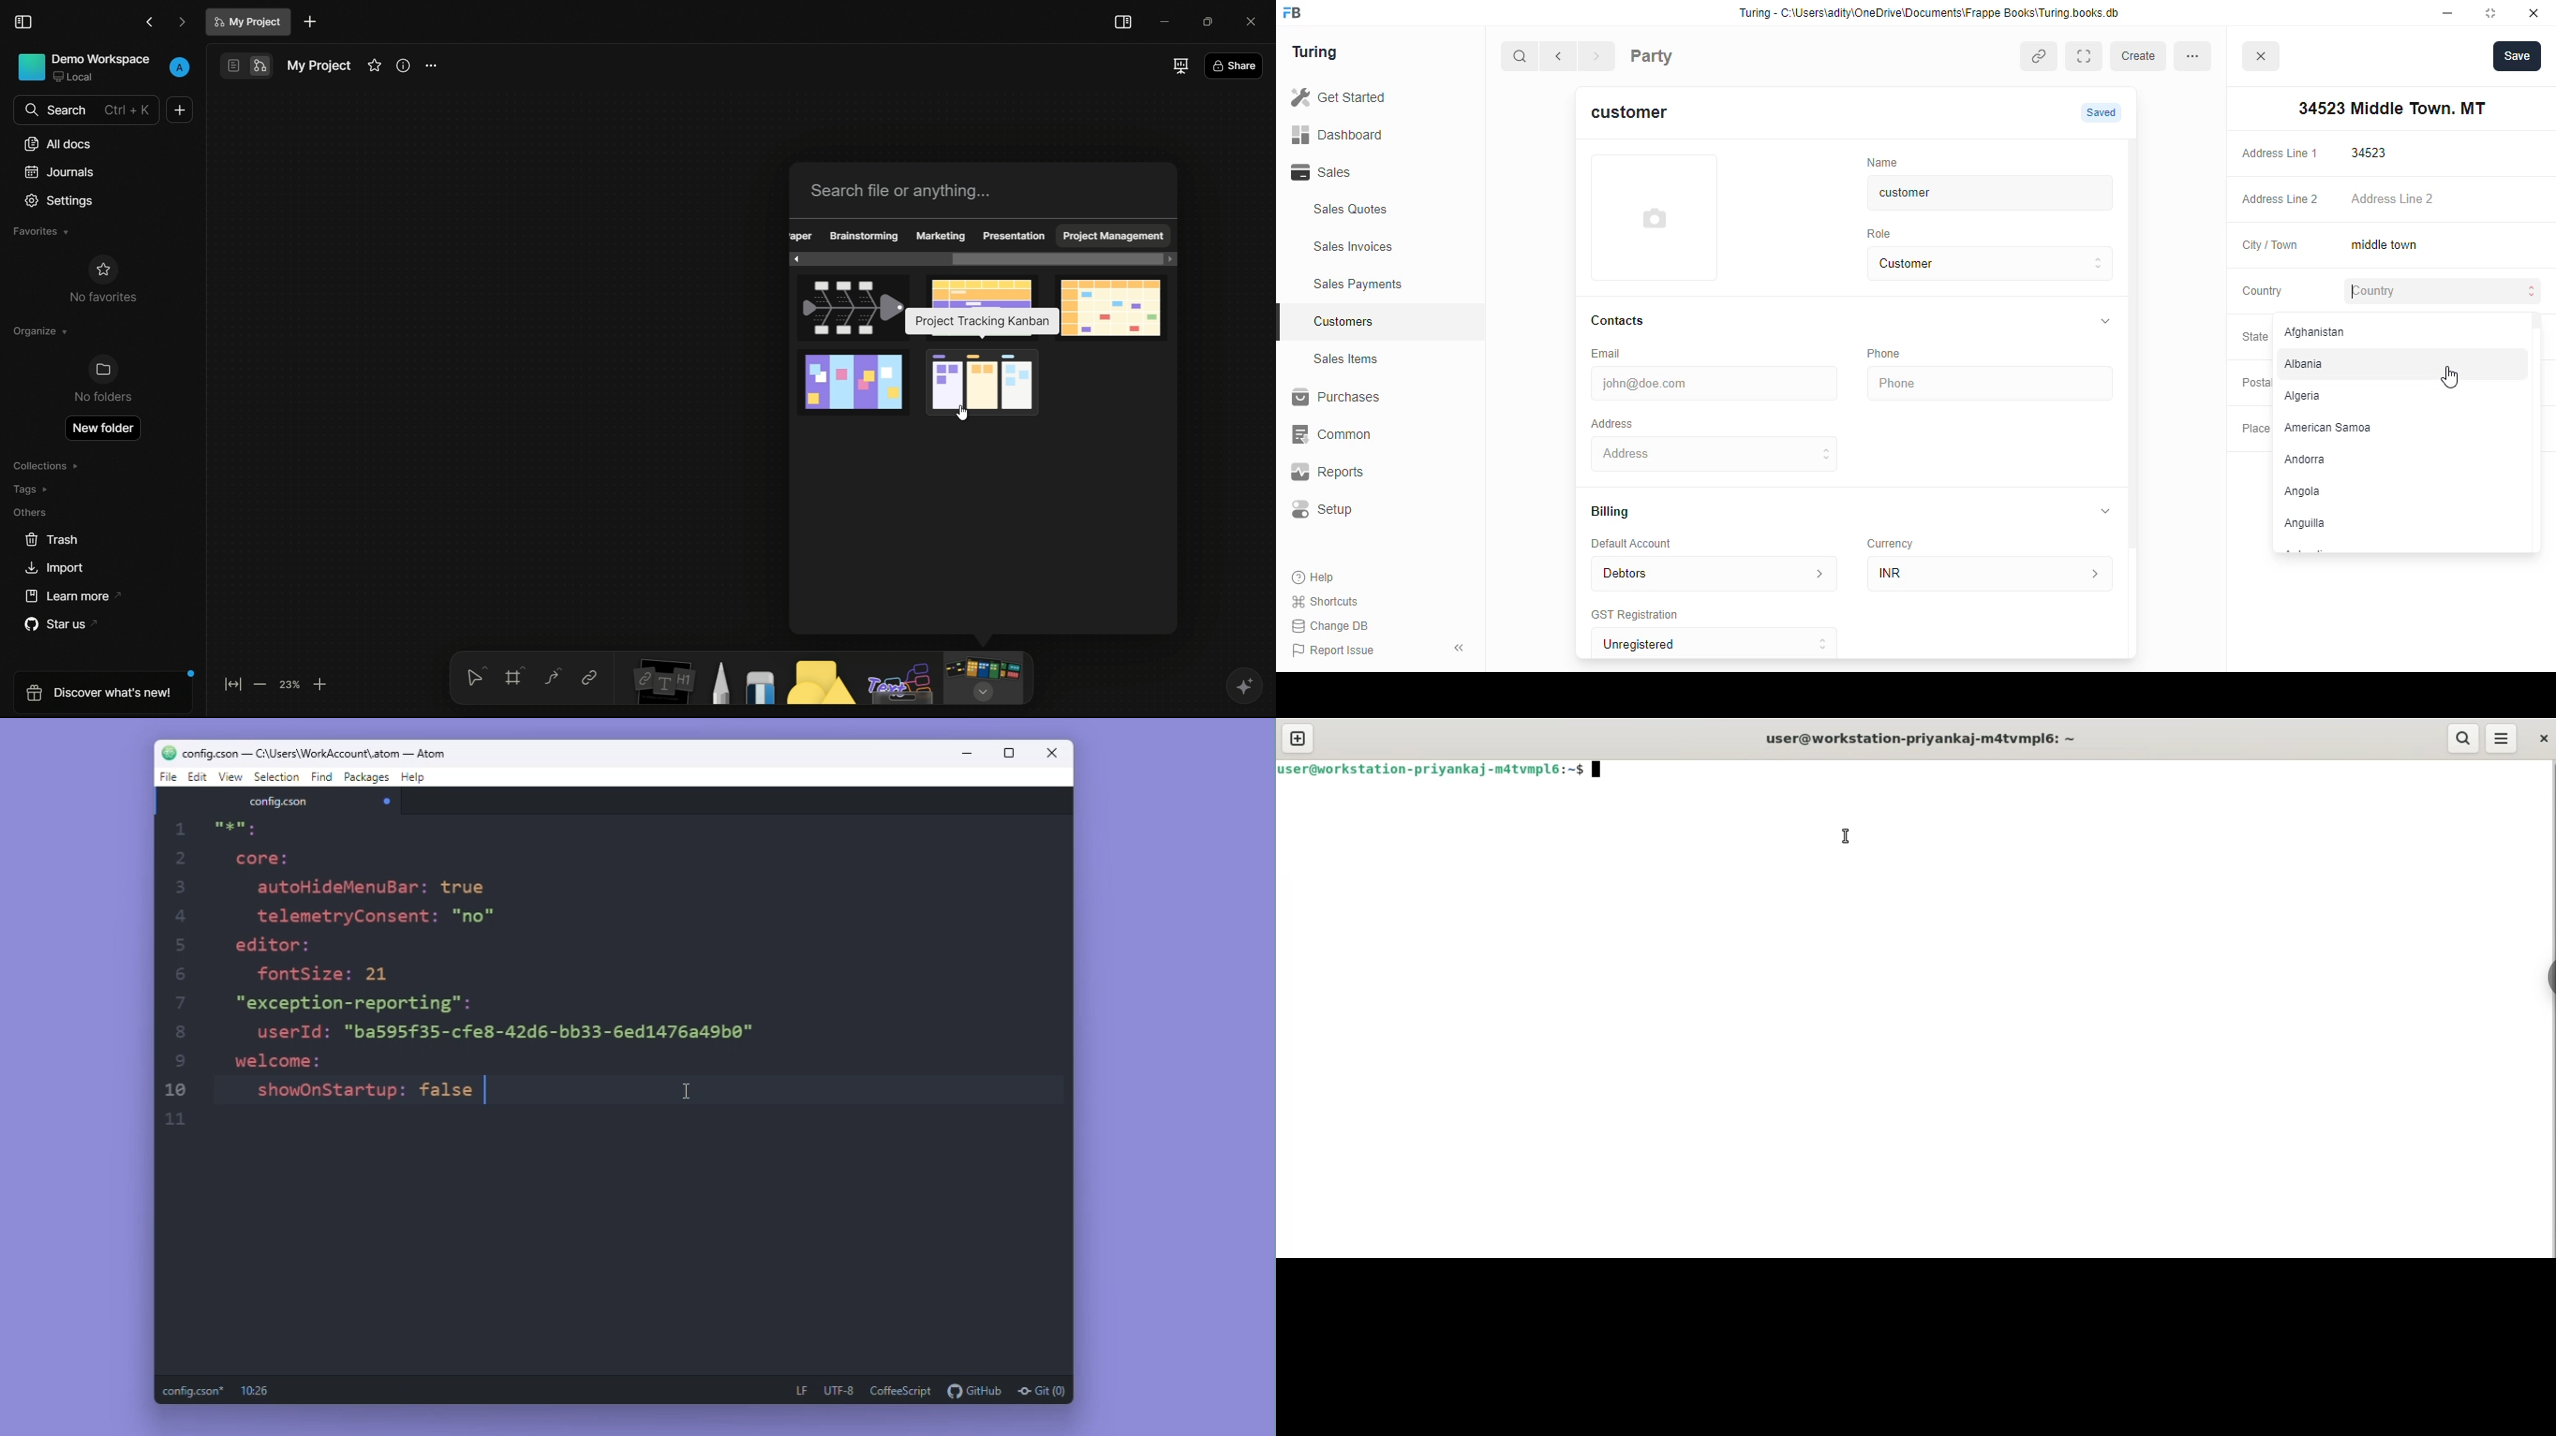  Describe the element at coordinates (2450, 378) in the screenshot. I see `cursor` at that location.